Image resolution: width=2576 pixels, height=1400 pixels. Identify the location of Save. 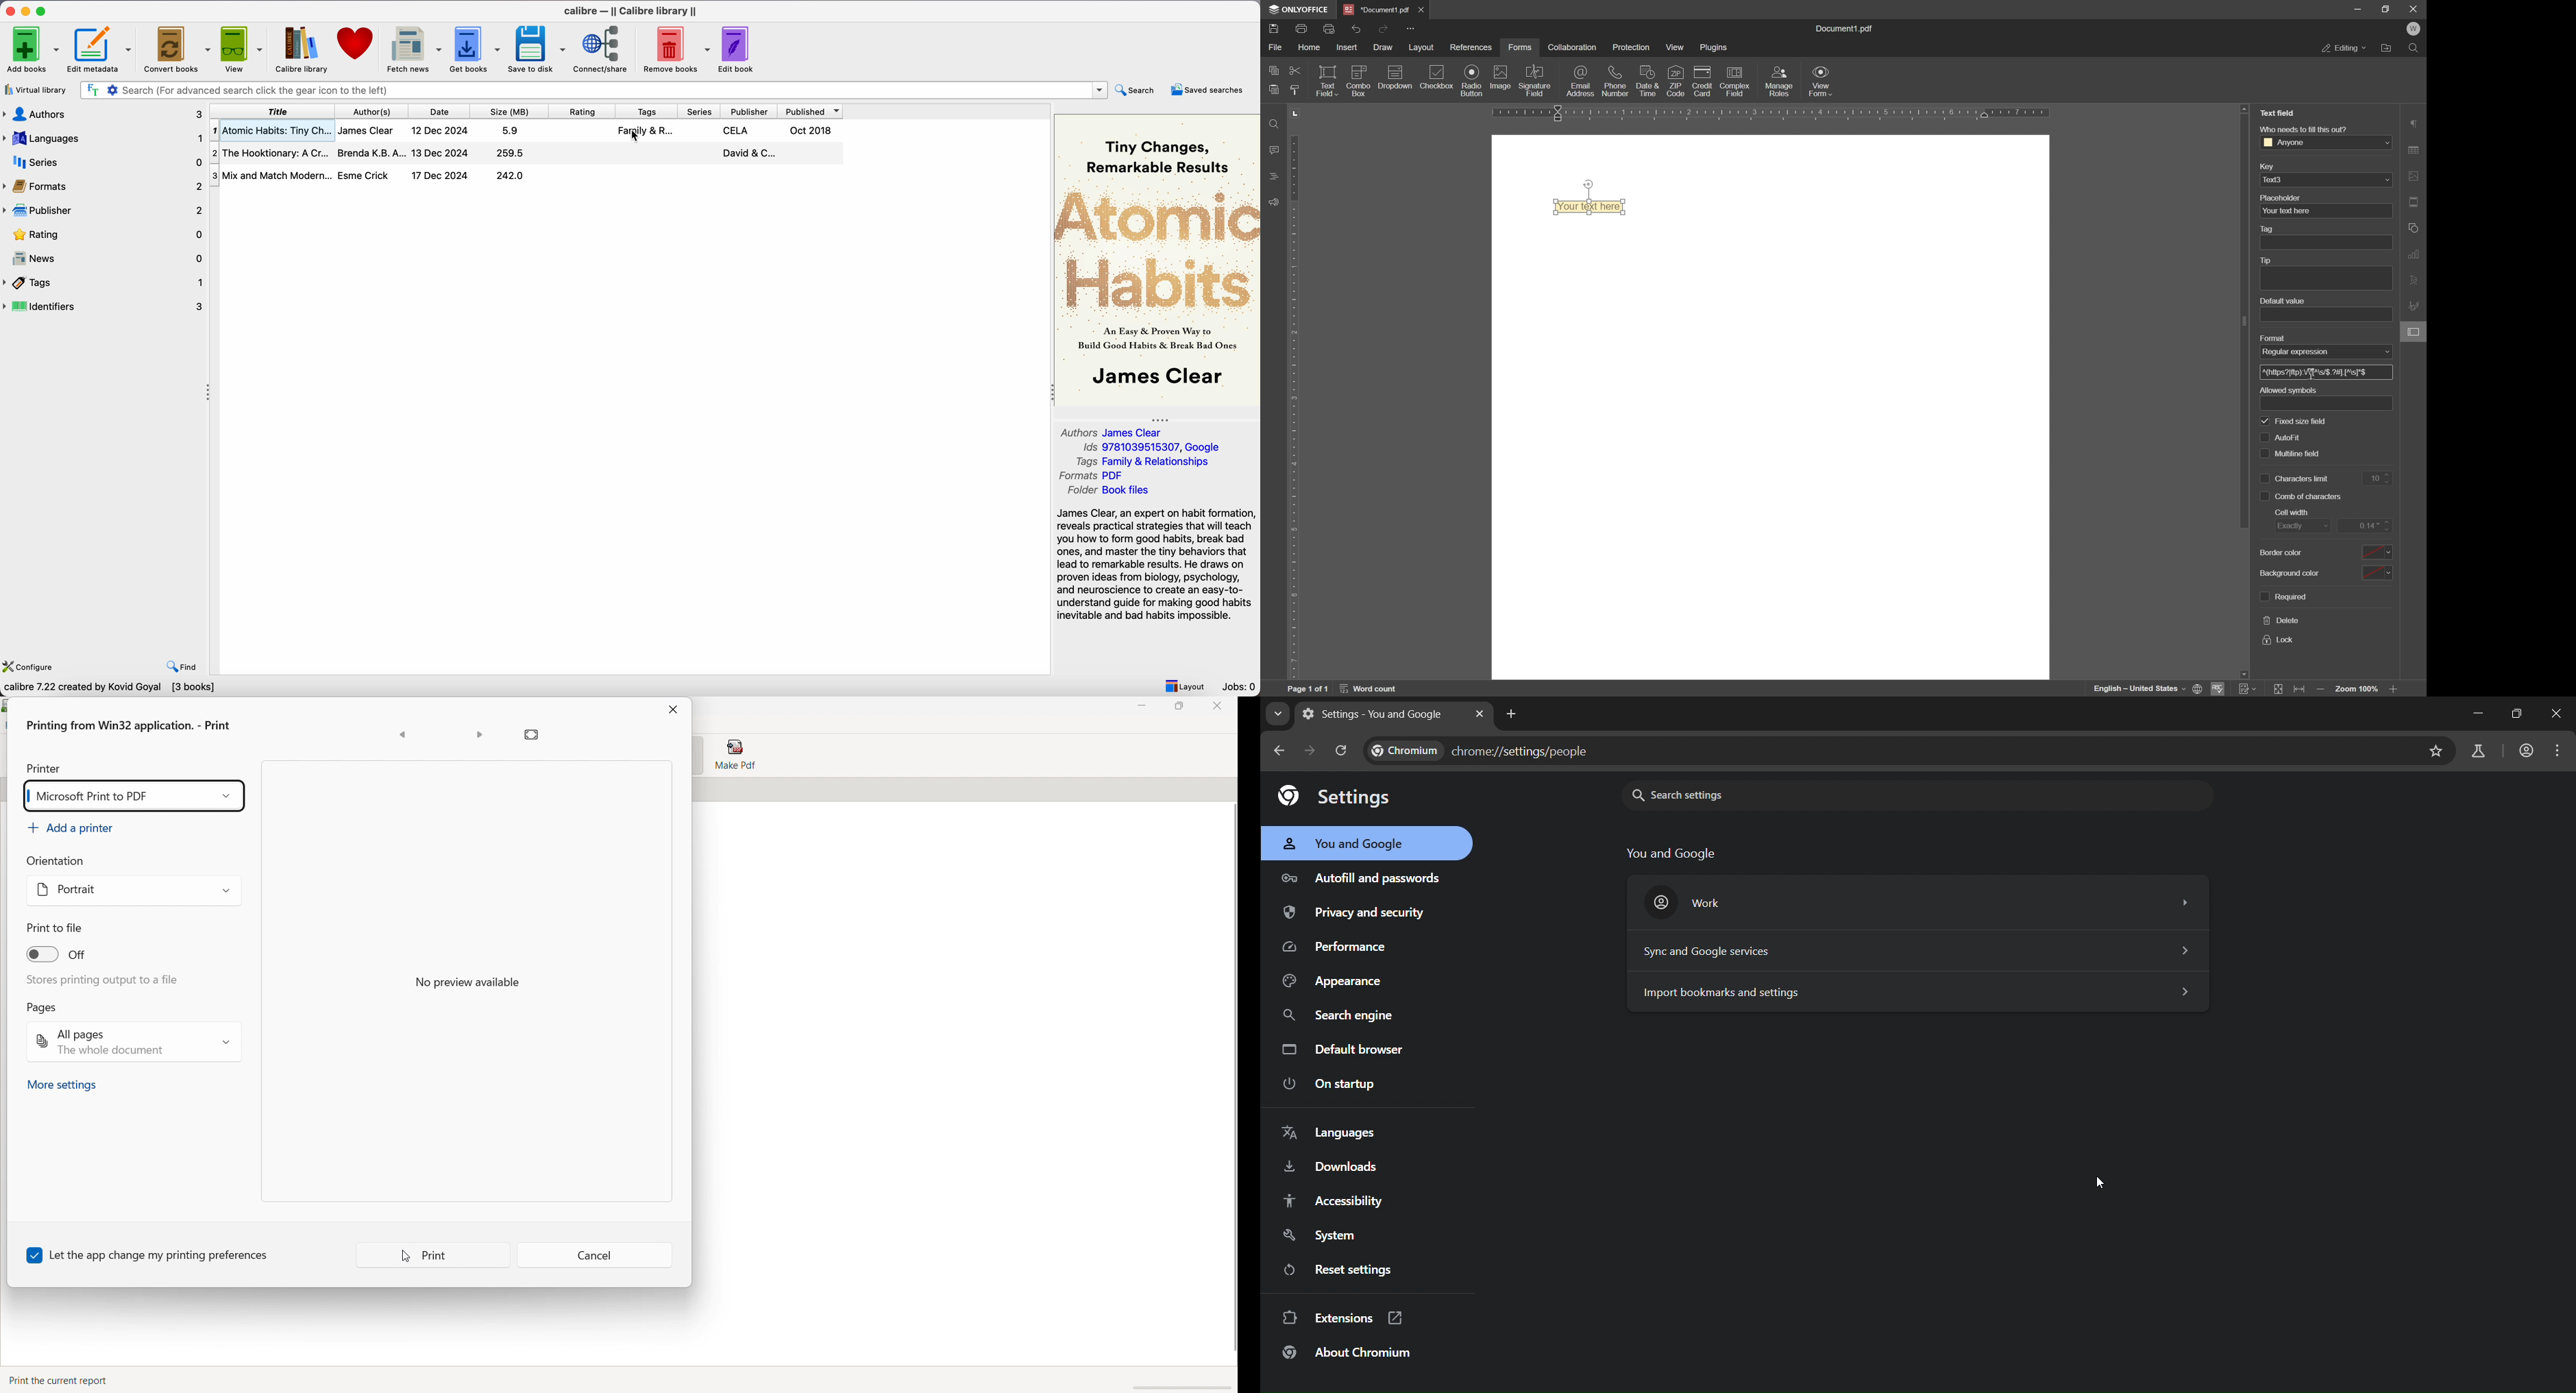
(1274, 29).